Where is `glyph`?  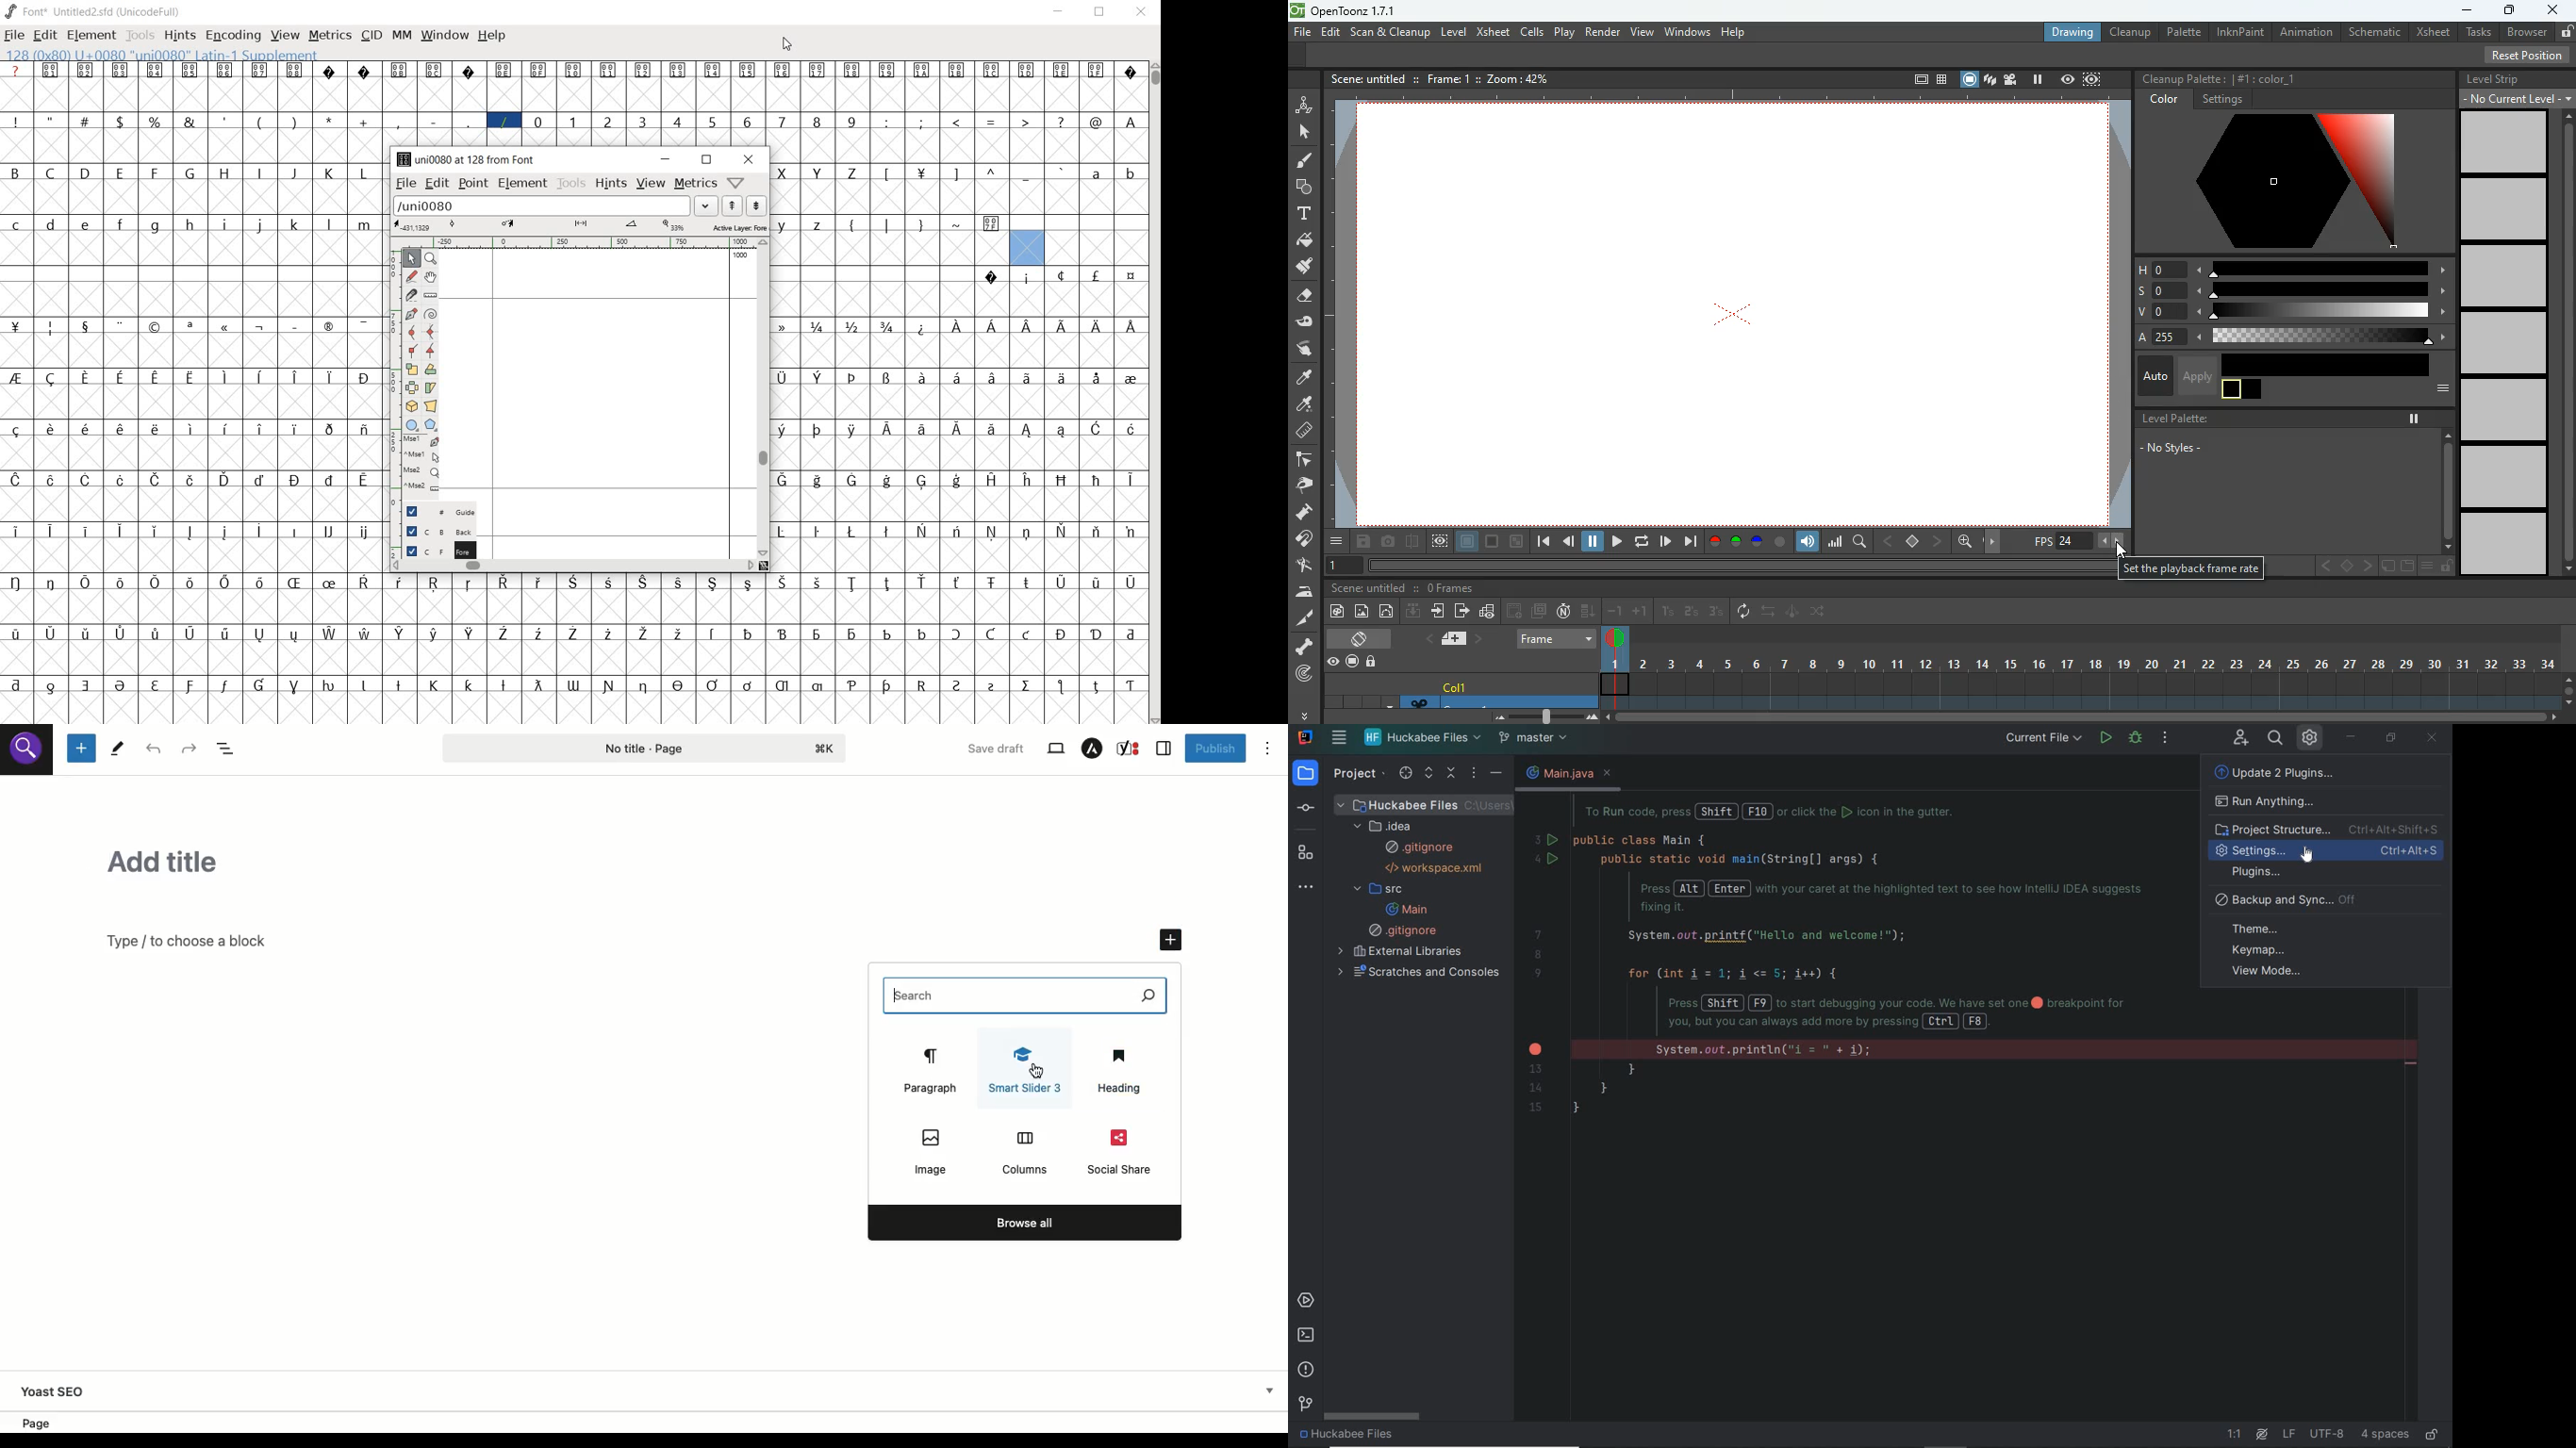
glyph is located at coordinates (191, 225).